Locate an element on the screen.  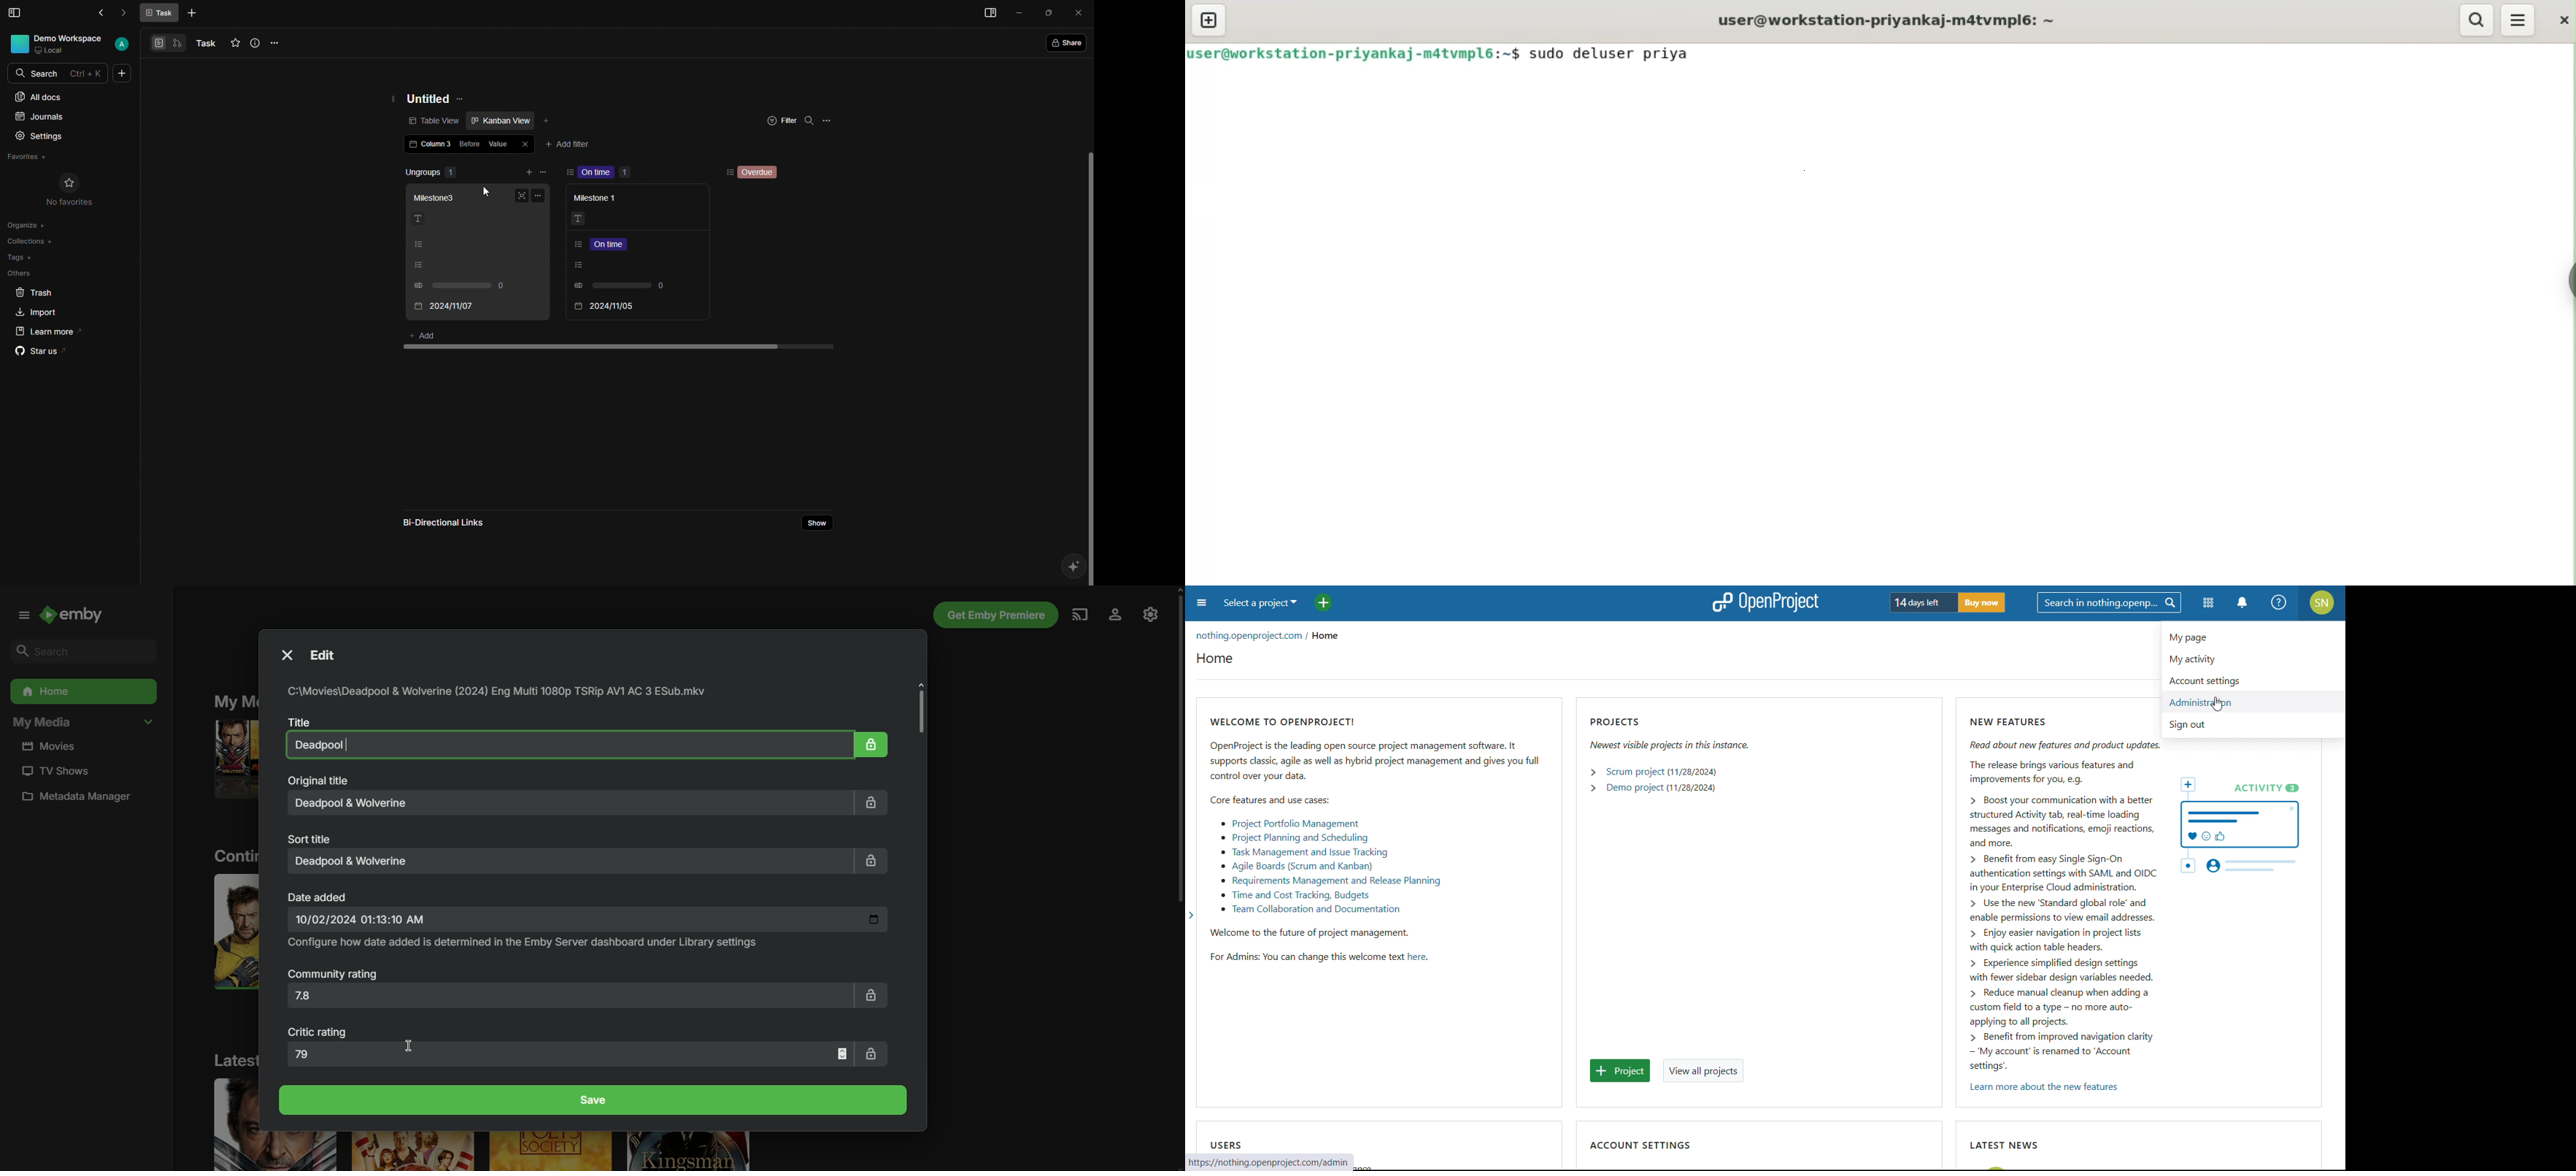
Save is located at coordinates (595, 1100).